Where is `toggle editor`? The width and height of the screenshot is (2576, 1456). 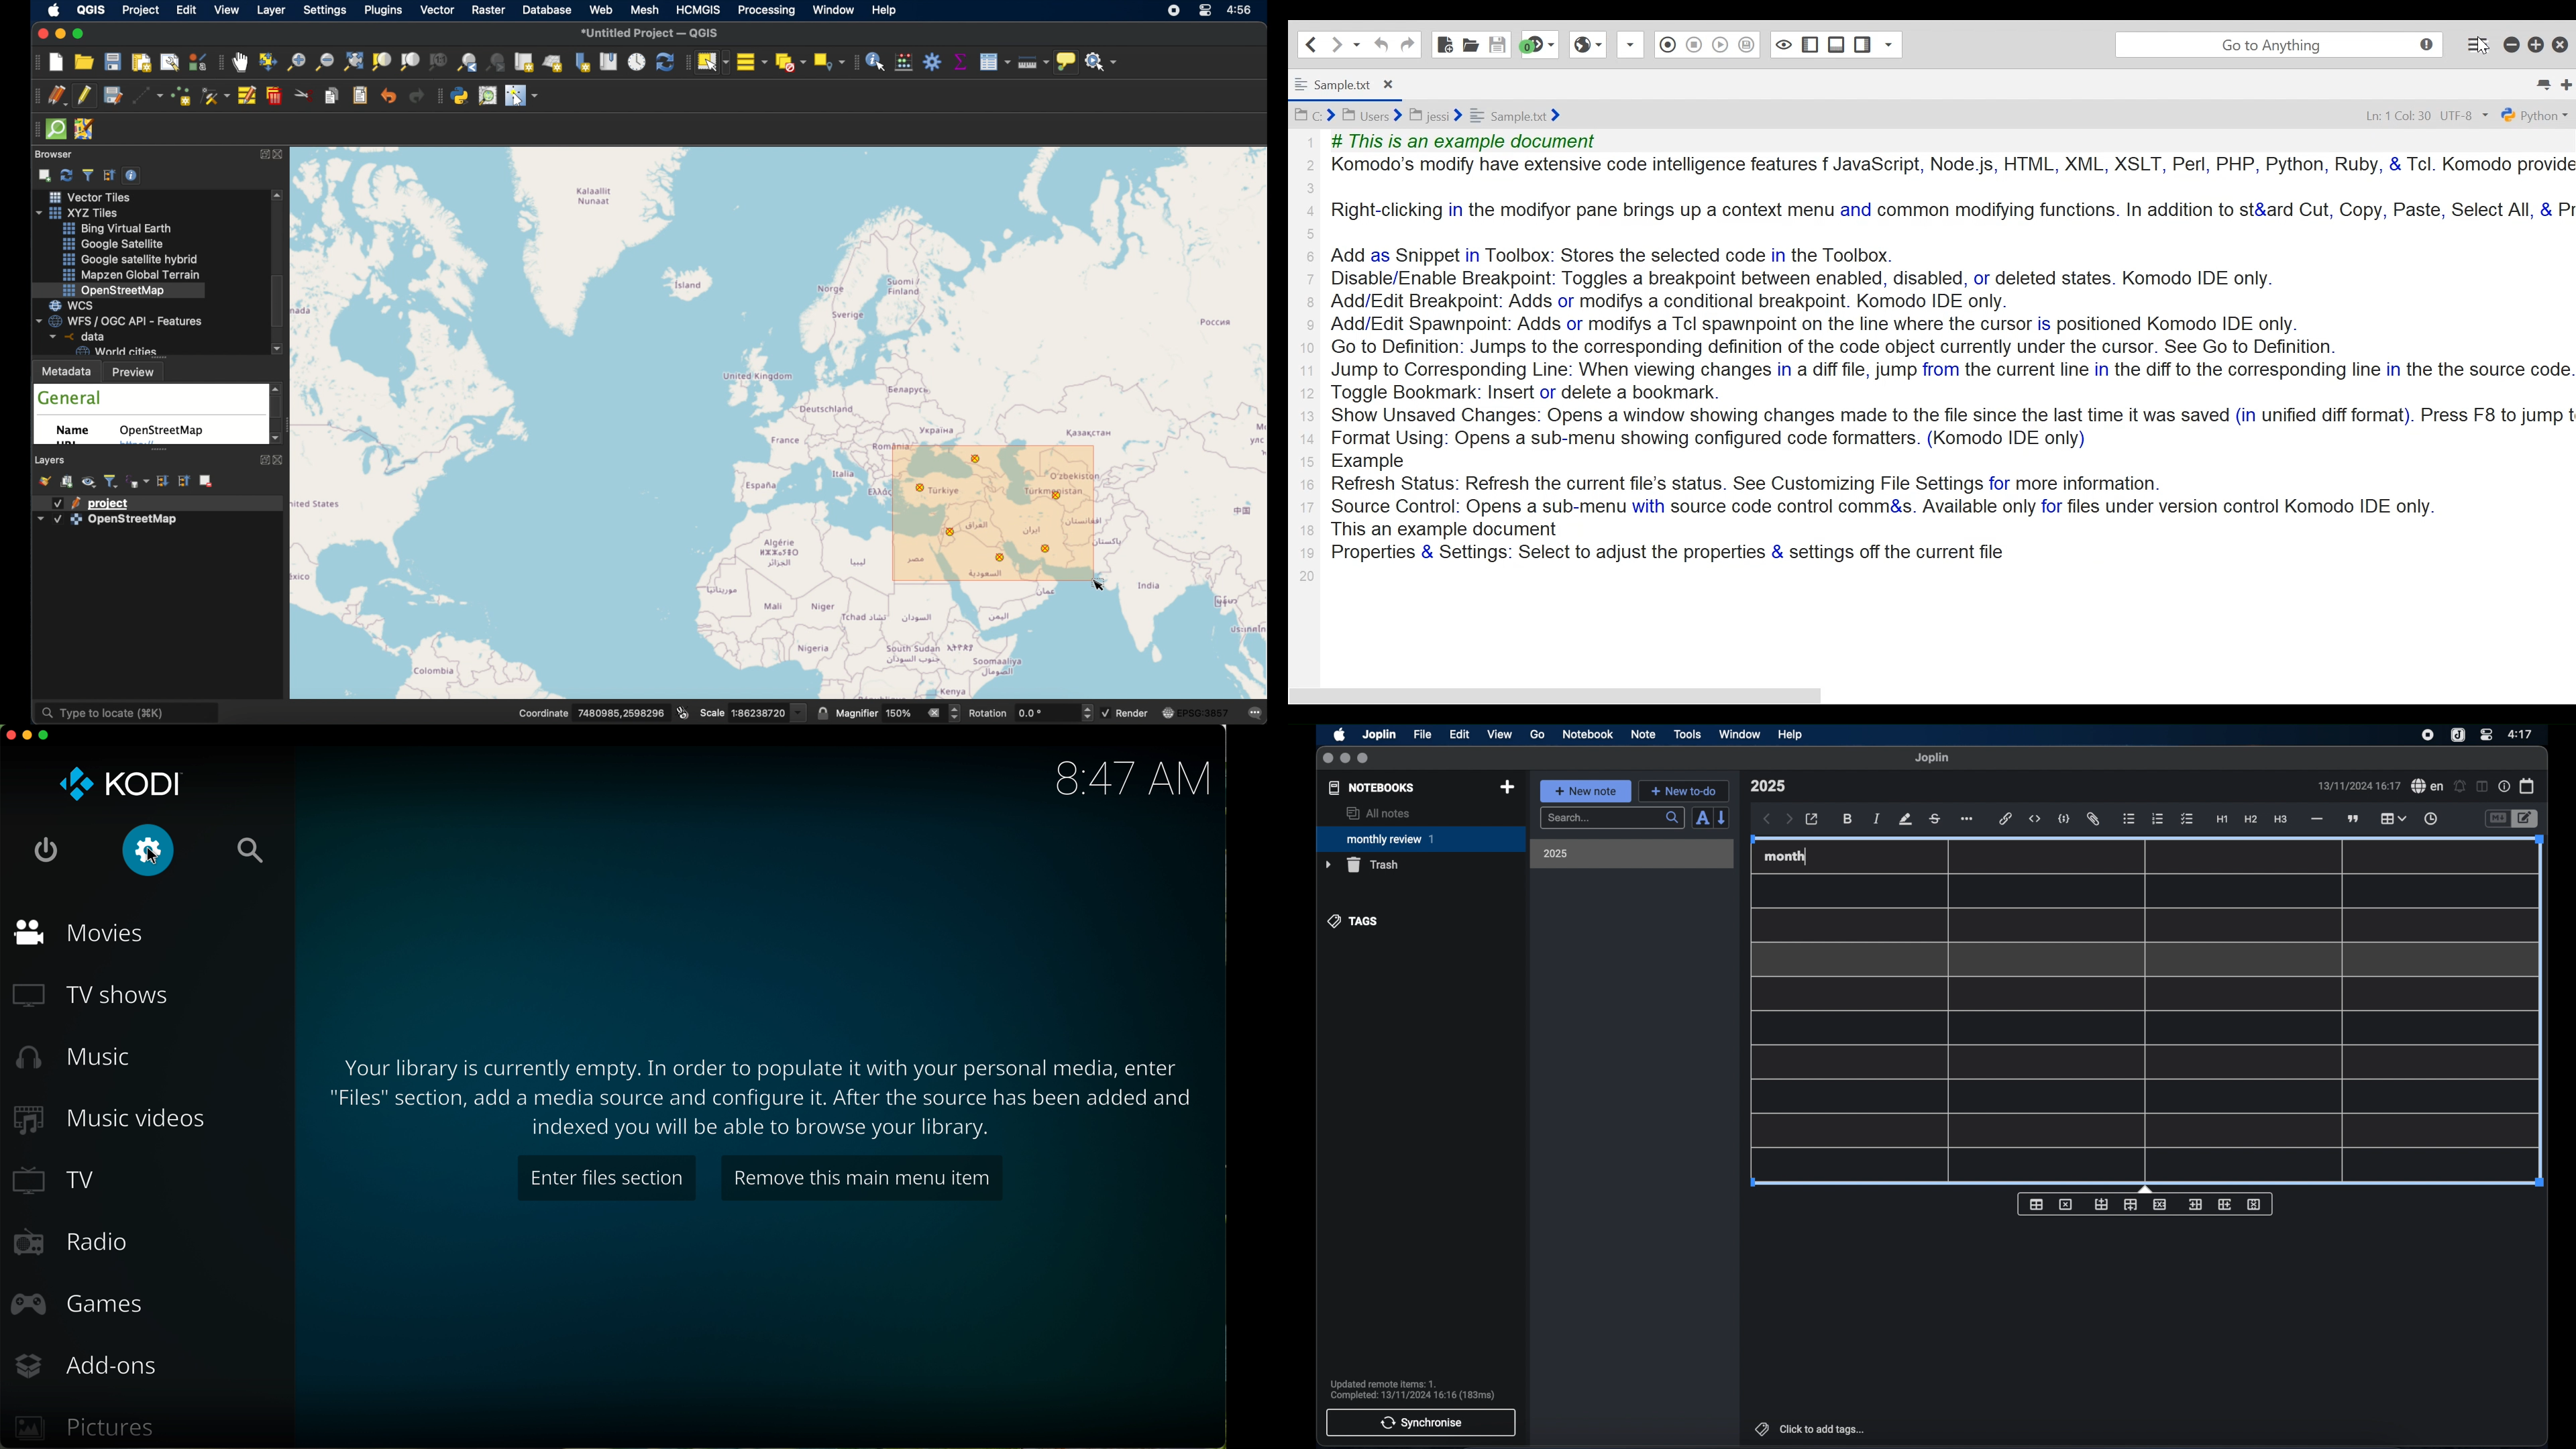
toggle editor is located at coordinates (2497, 819).